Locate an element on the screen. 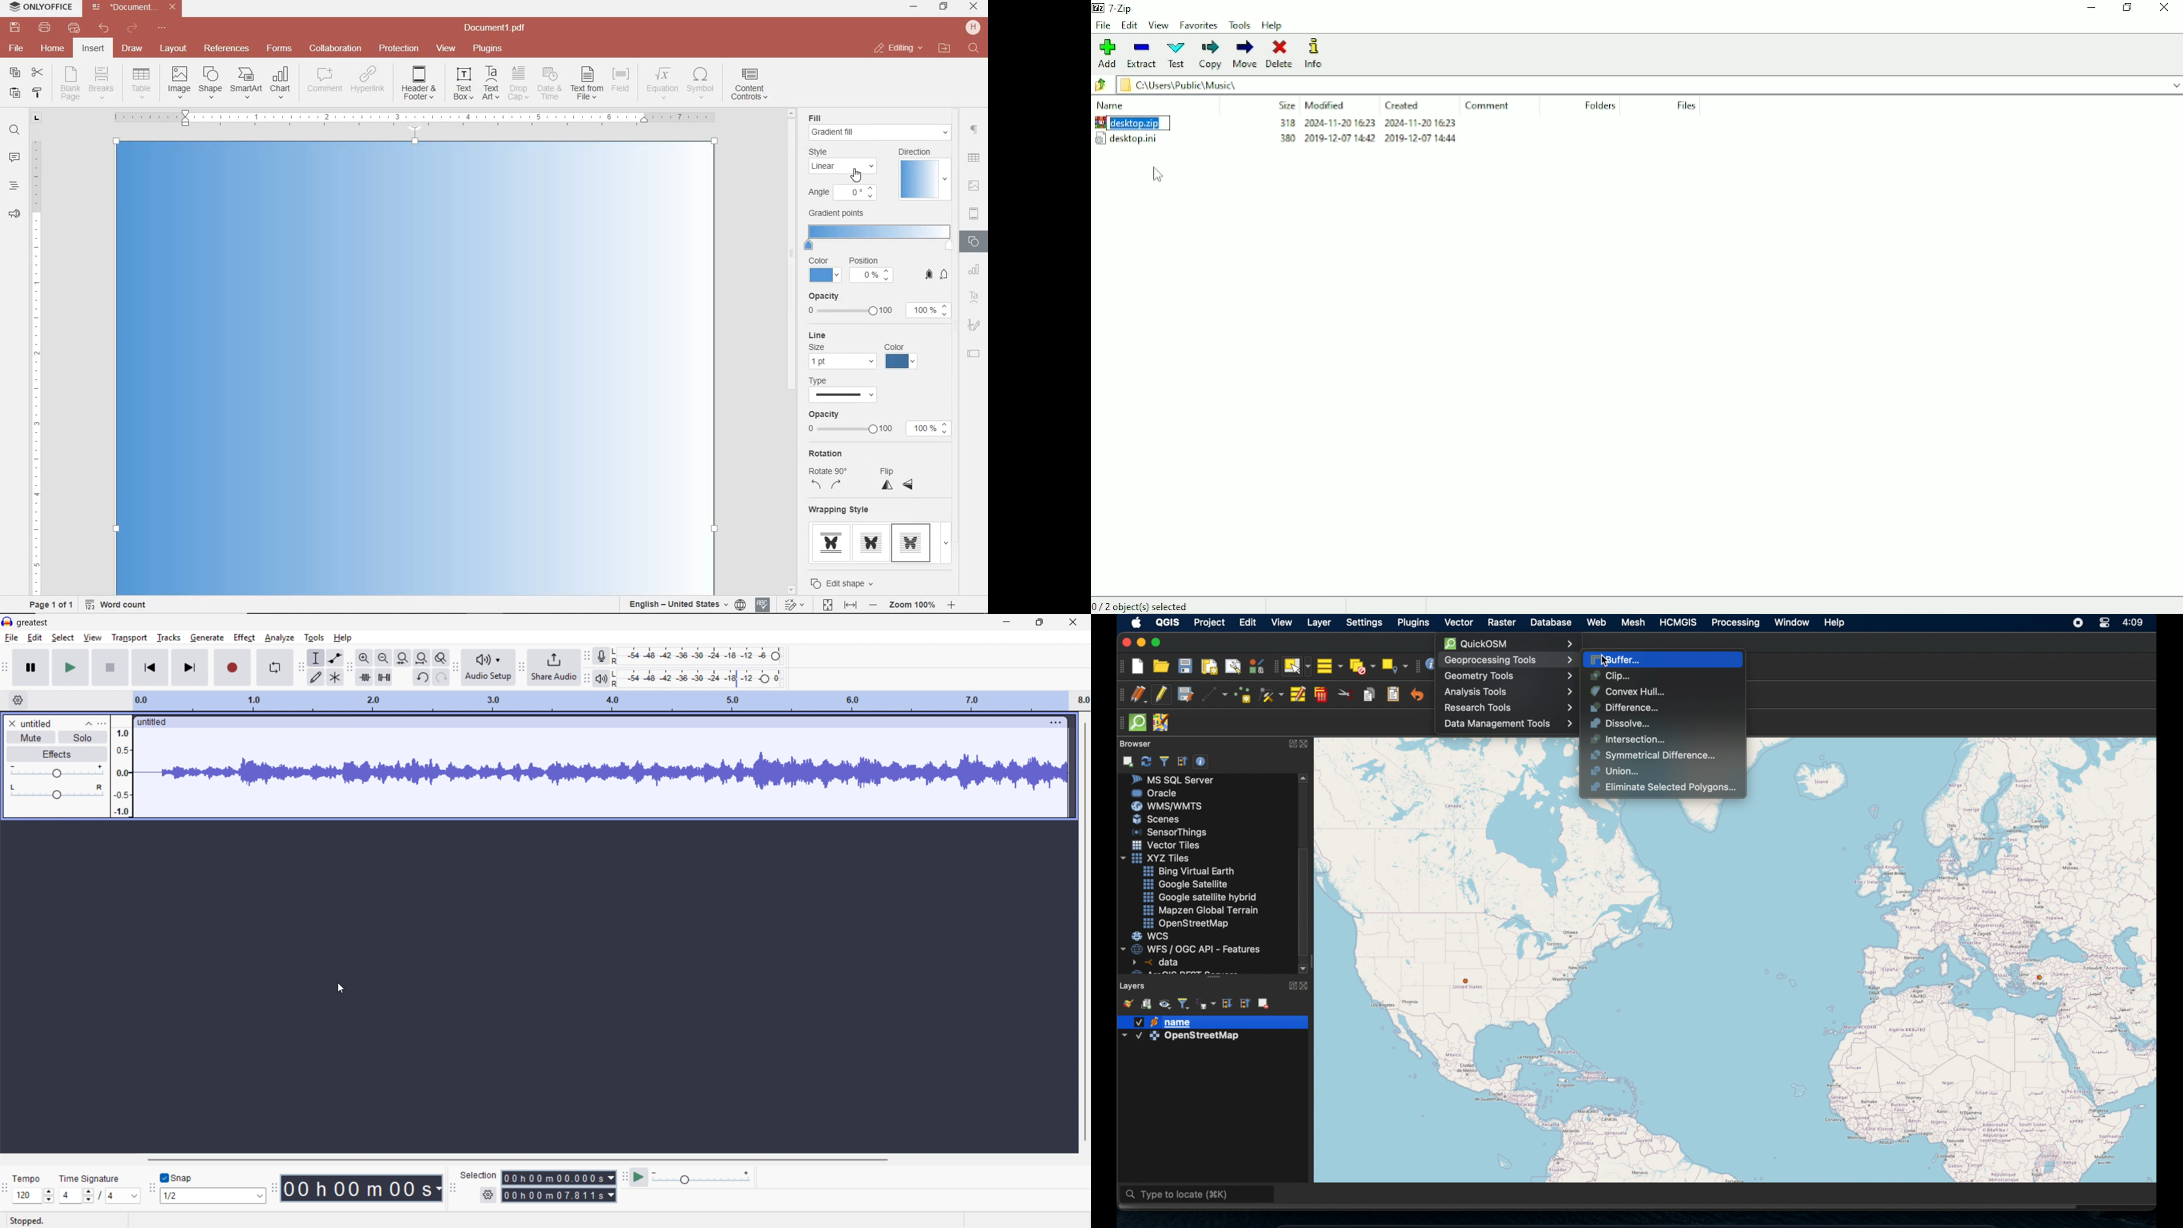 The width and height of the screenshot is (2184, 1232). wcs is located at coordinates (1152, 936).